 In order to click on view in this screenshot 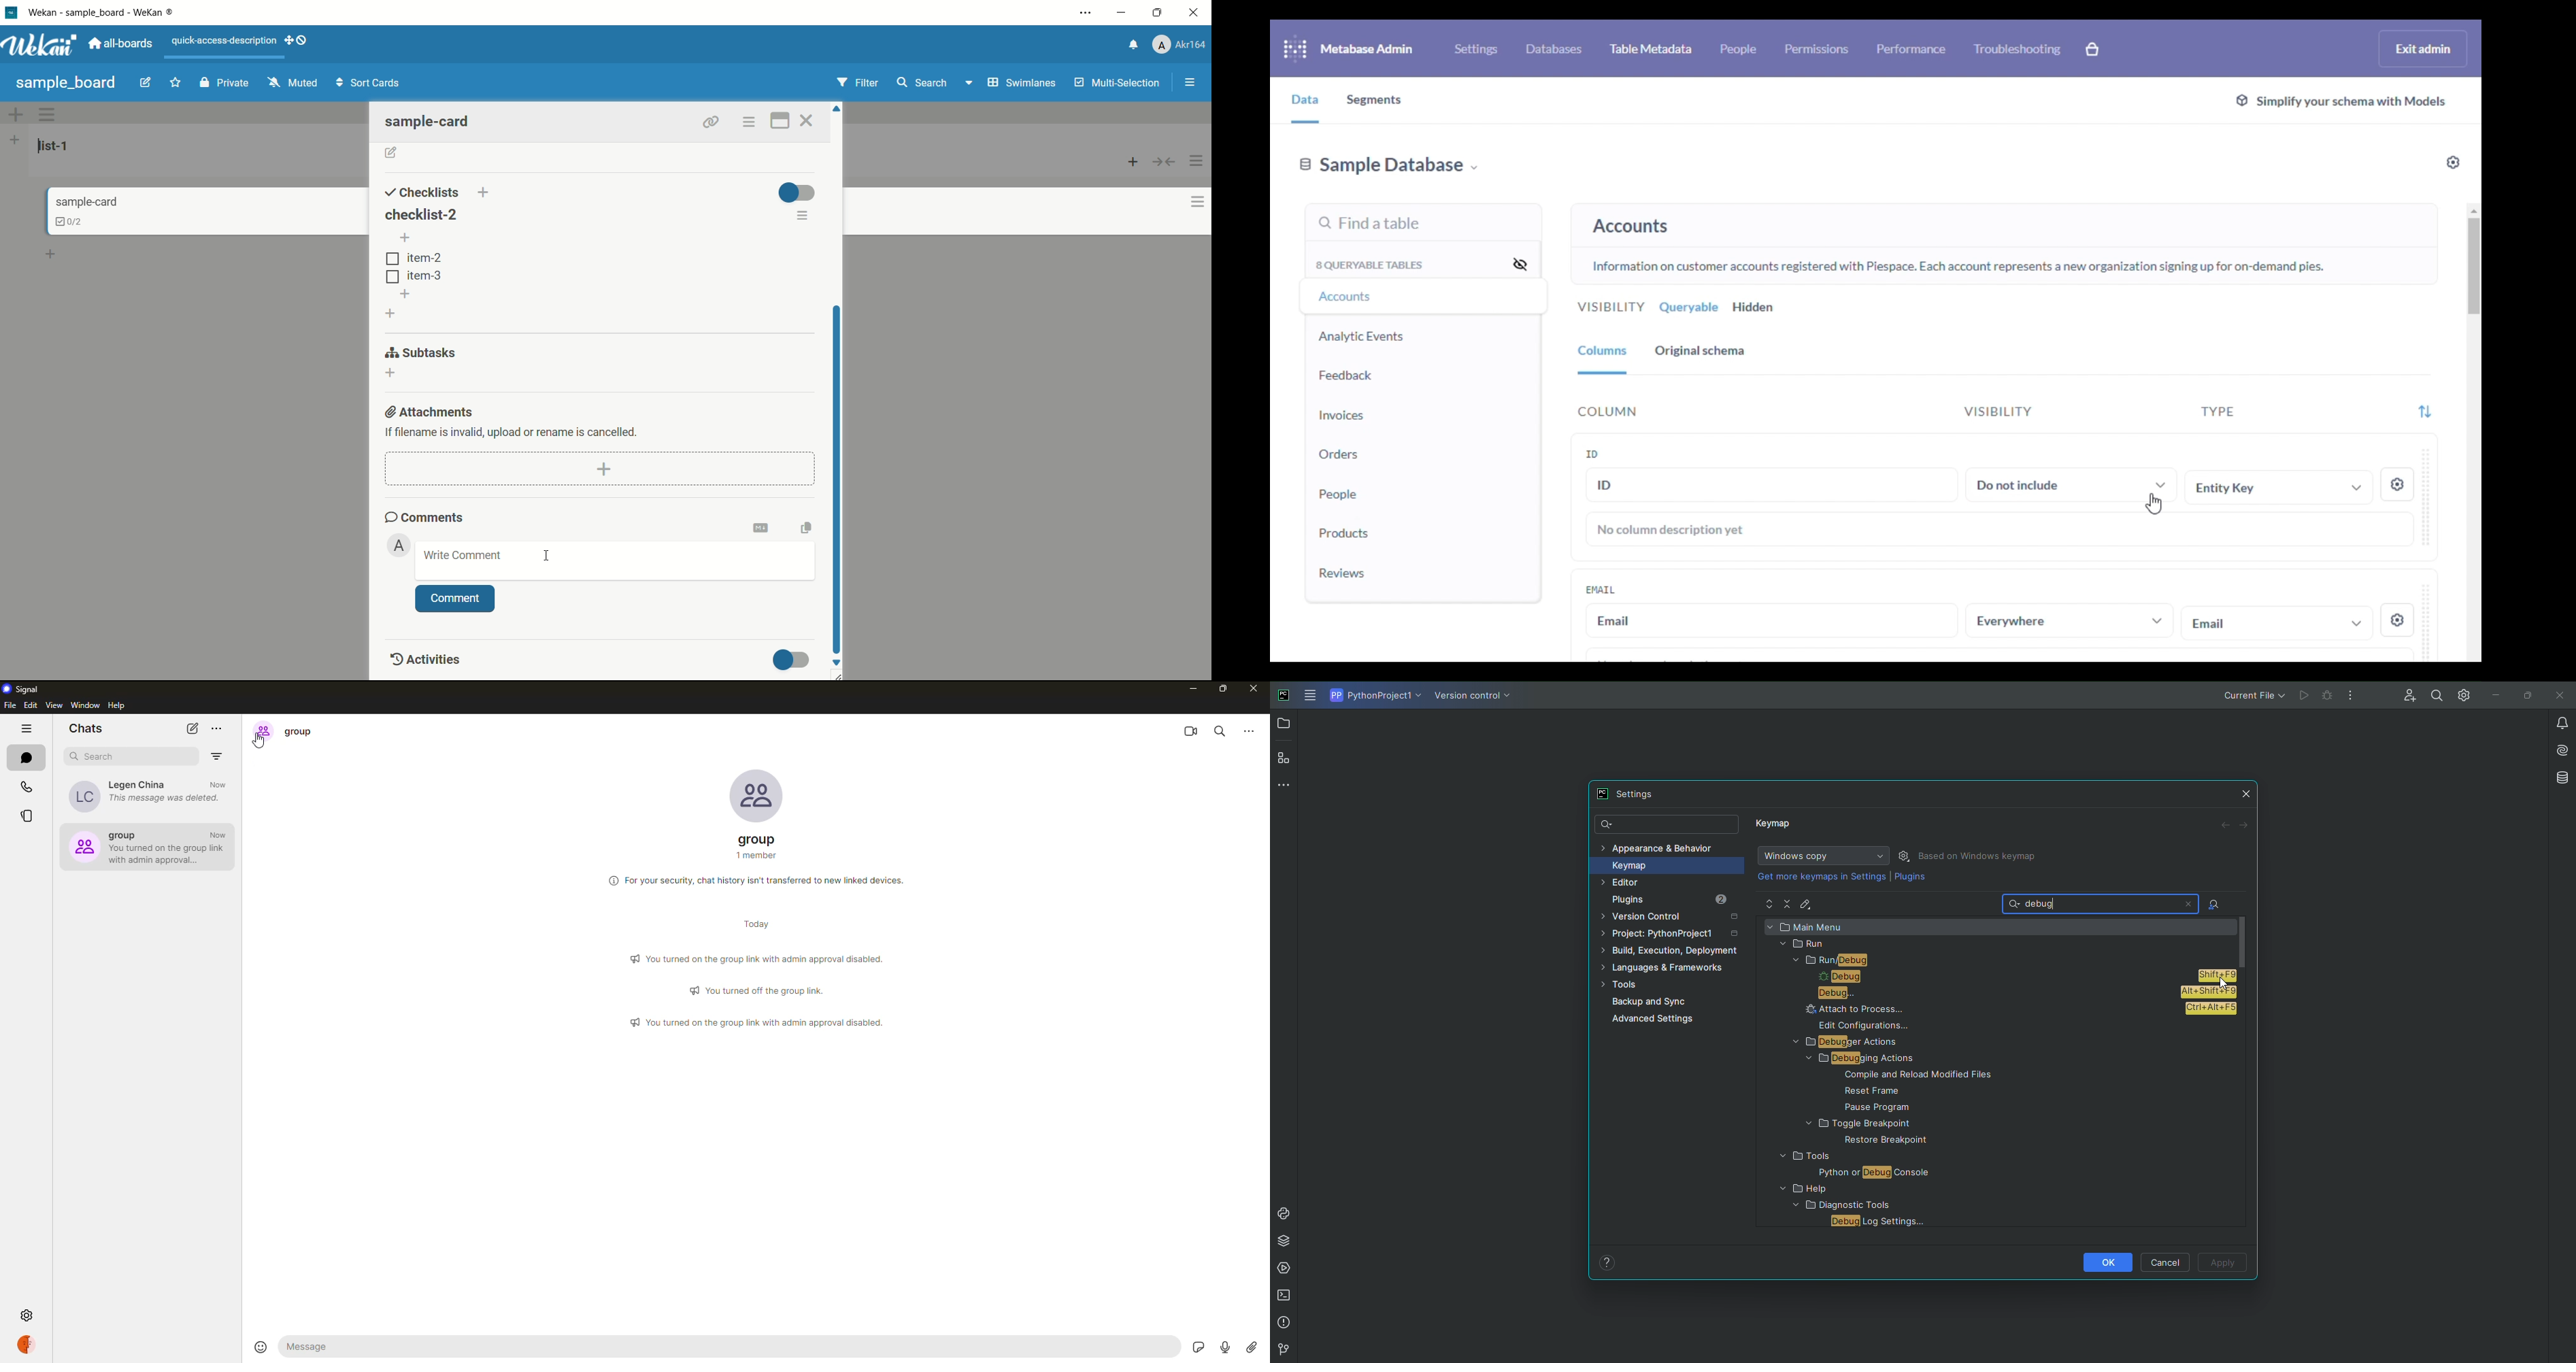, I will do `click(54, 706)`.